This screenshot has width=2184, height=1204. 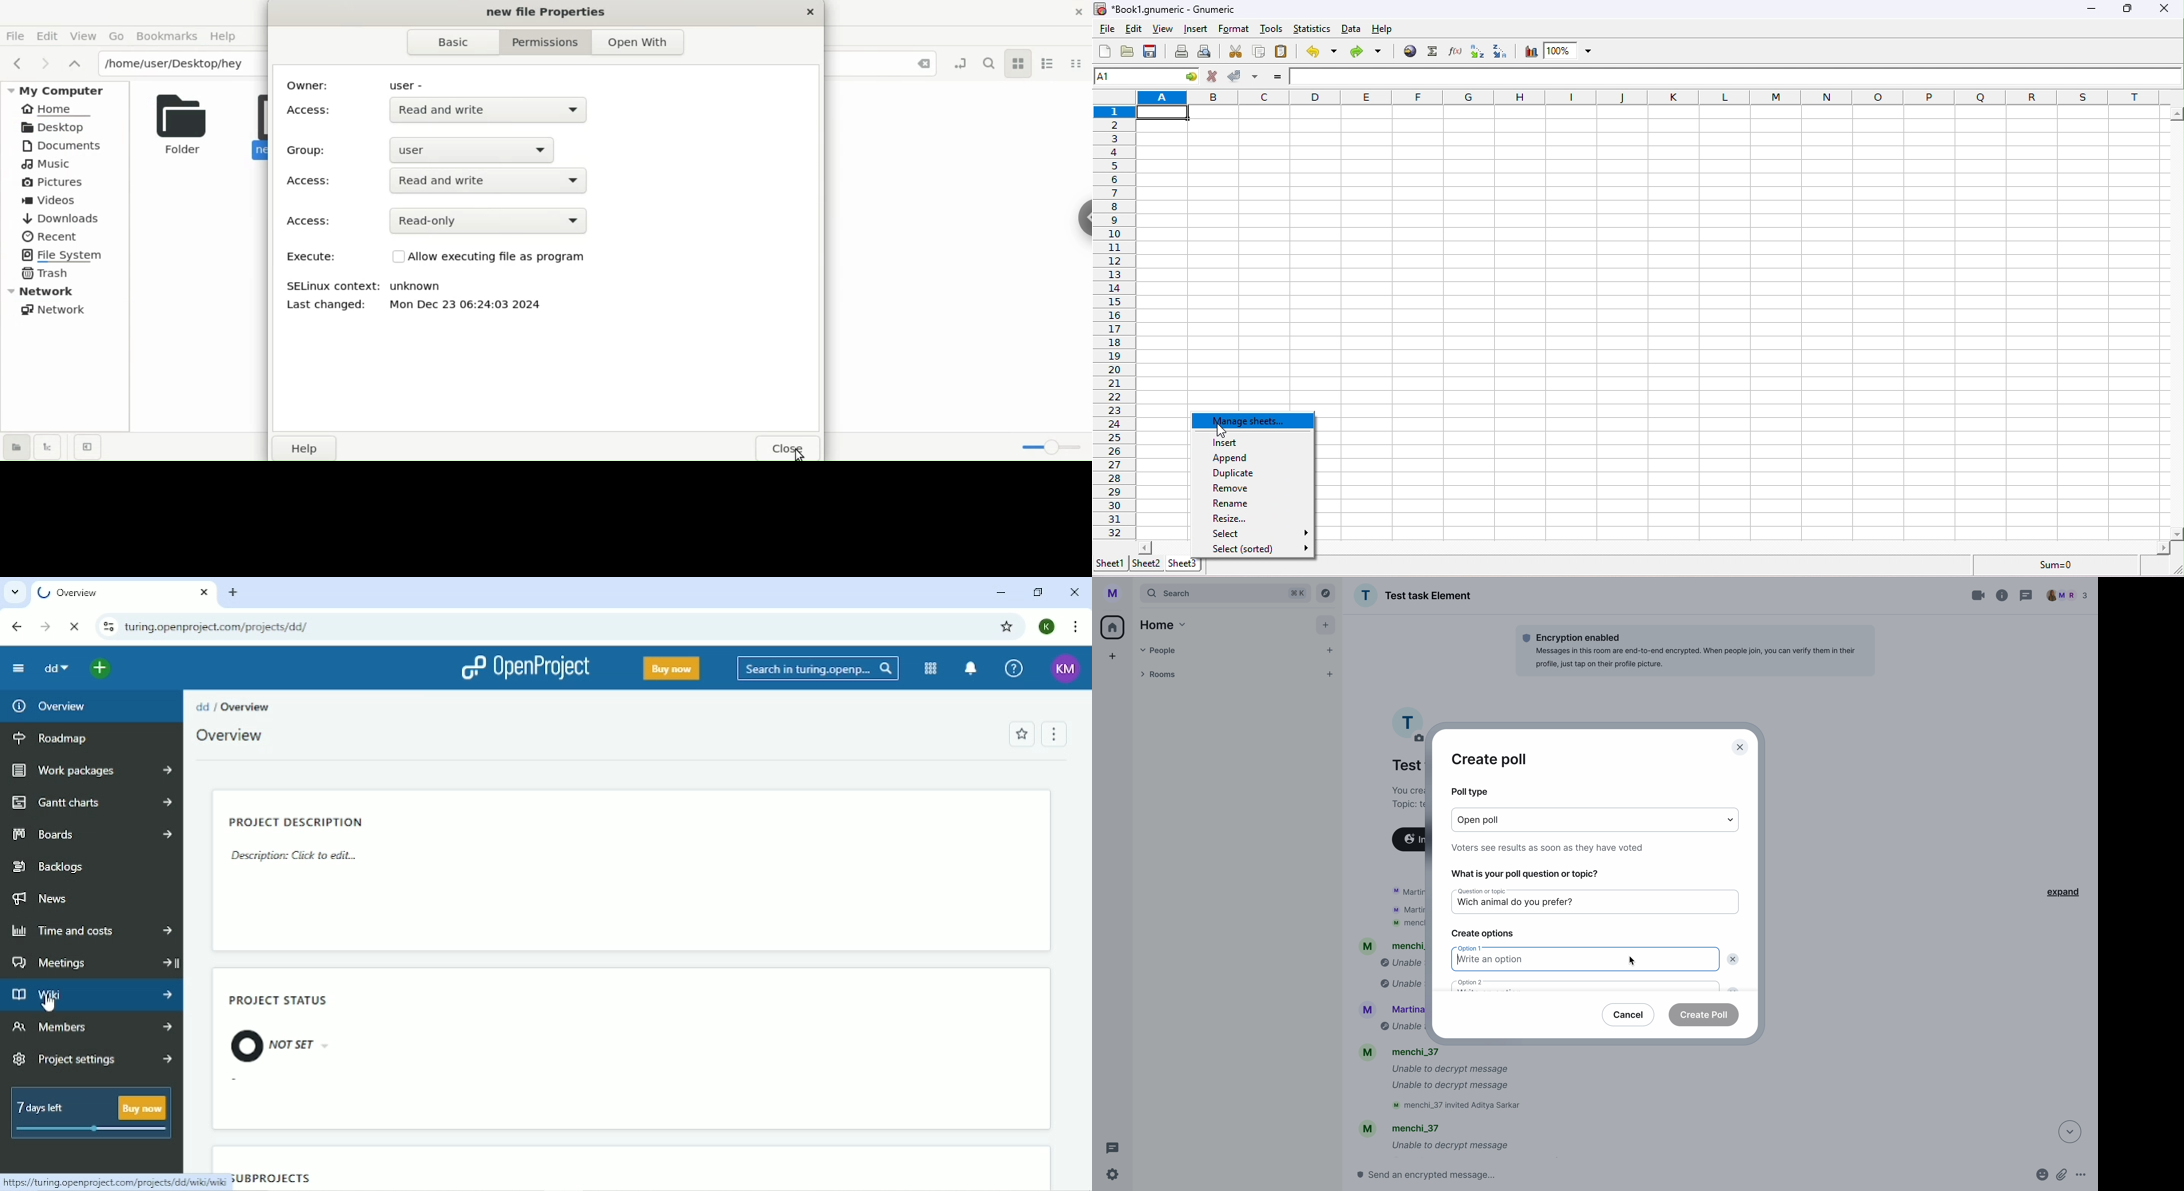 I want to click on More, so click(x=169, y=832).